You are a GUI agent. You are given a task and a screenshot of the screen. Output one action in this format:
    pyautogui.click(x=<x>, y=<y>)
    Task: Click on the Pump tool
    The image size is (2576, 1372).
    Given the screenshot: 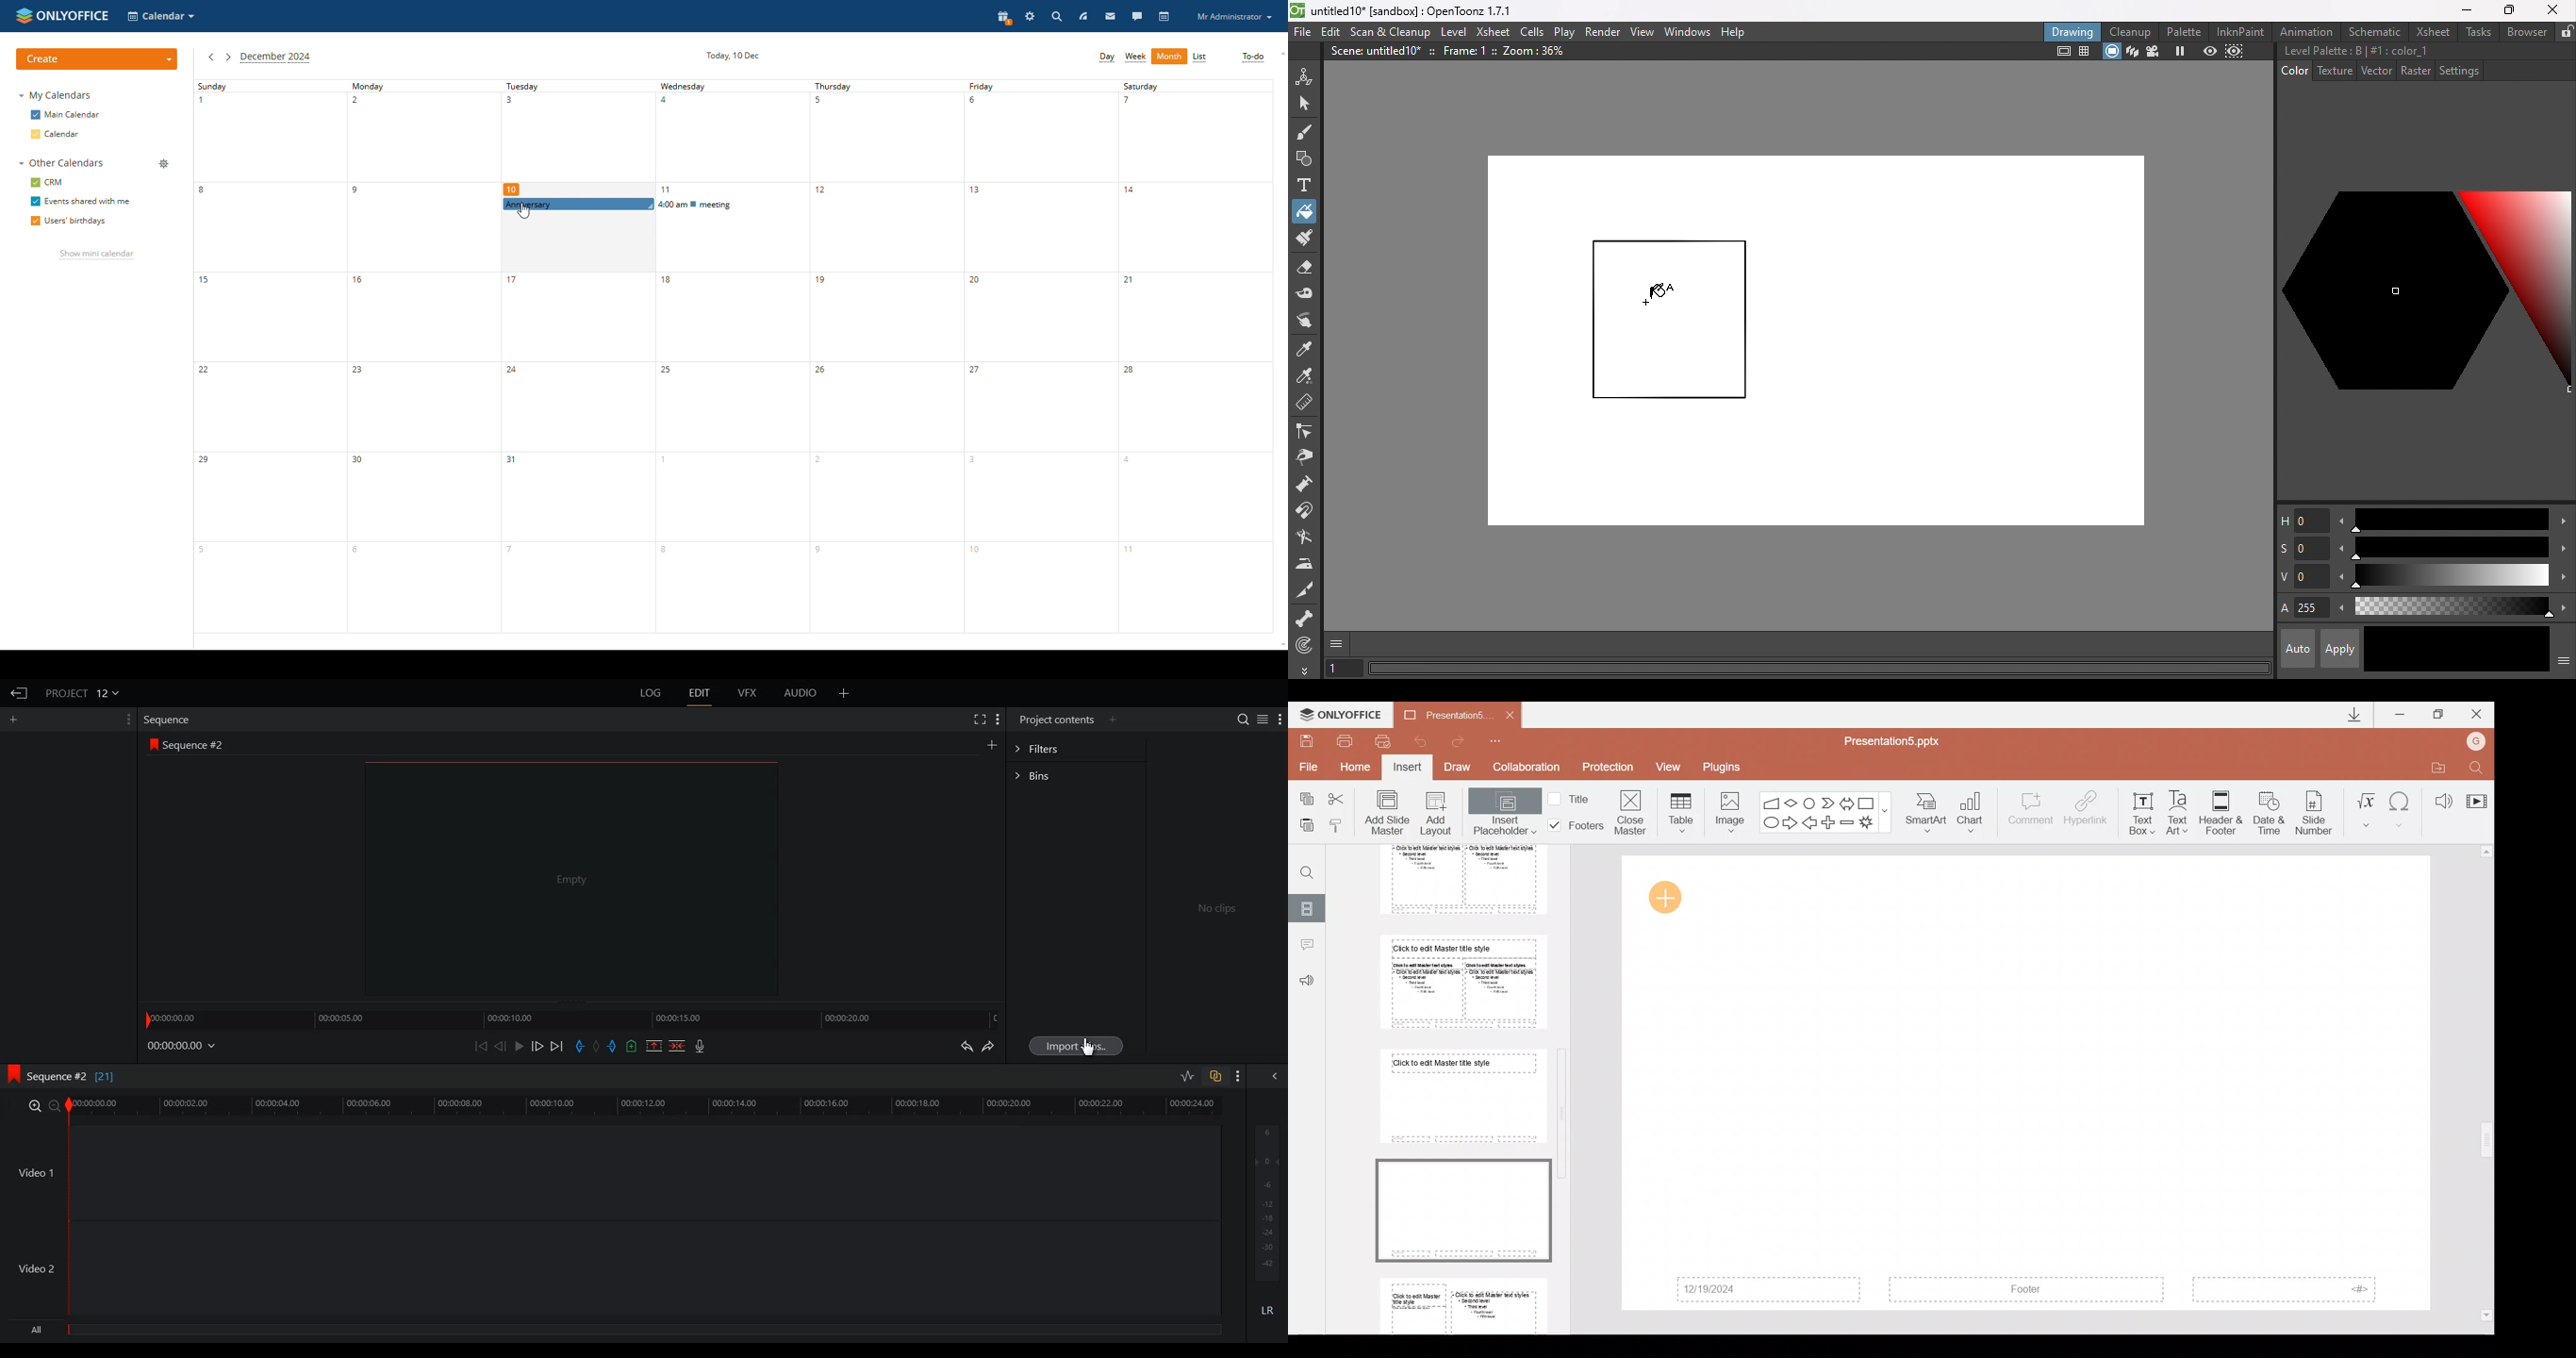 What is the action you would take?
    pyautogui.click(x=1311, y=484)
    